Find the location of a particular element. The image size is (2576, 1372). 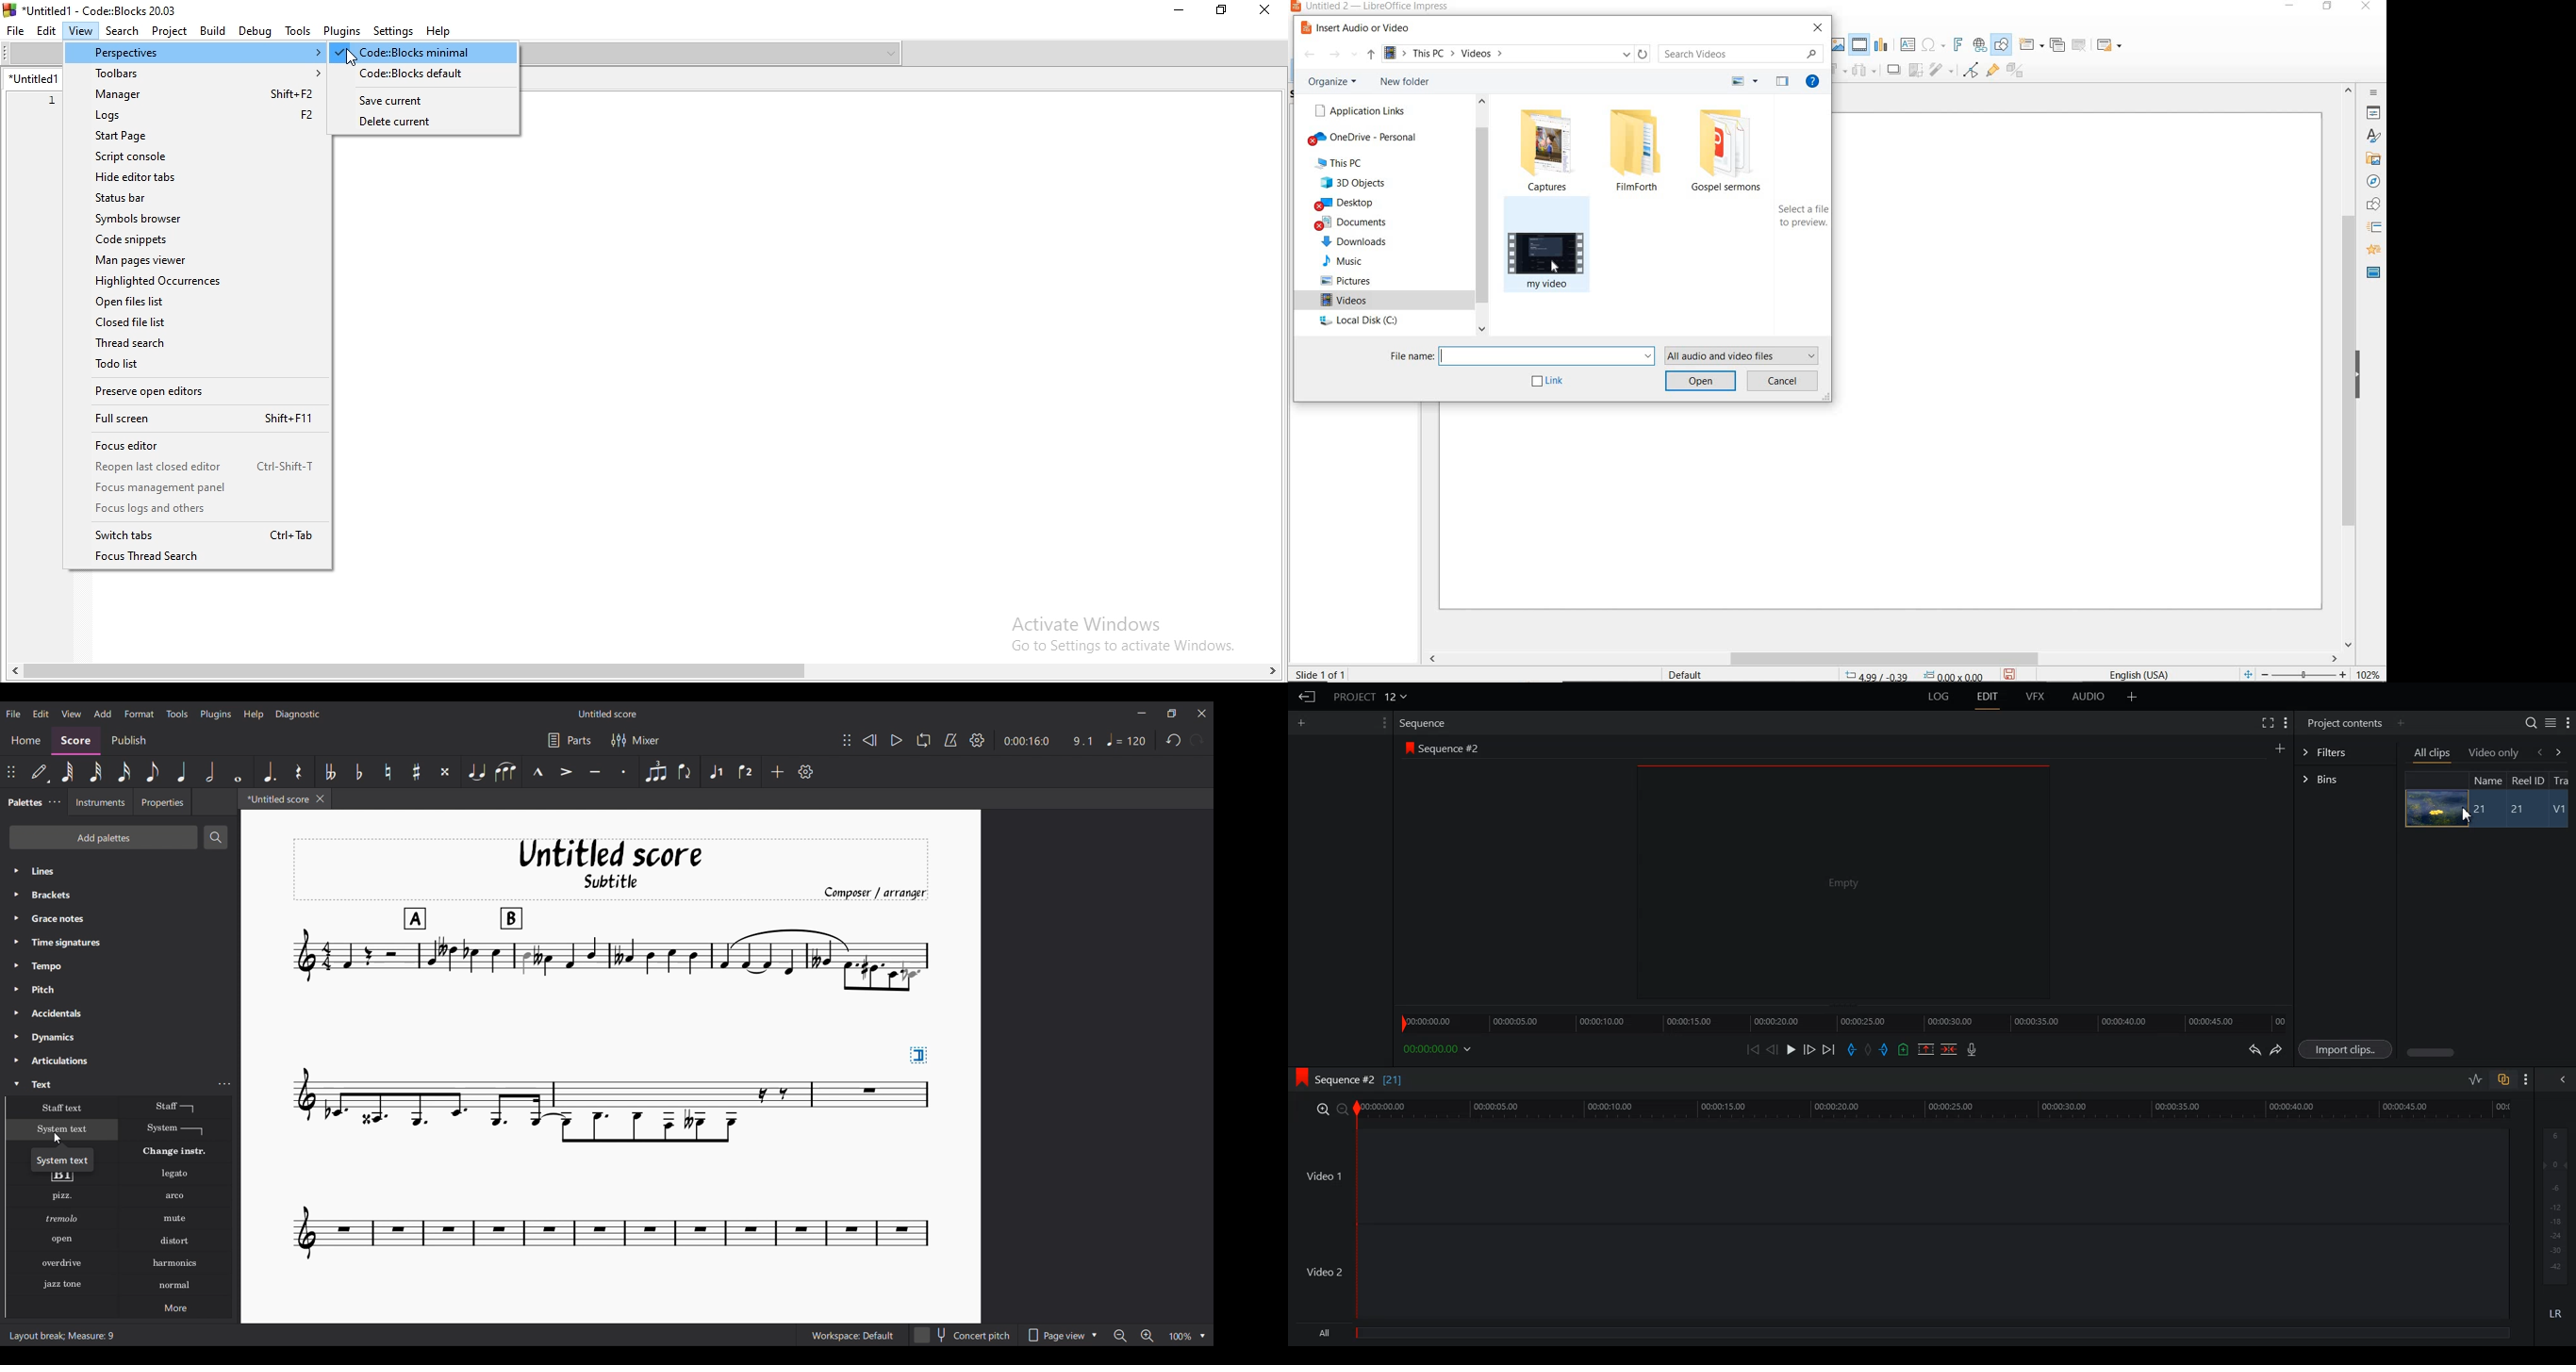

SLIDE TRANSITION is located at coordinates (2375, 228).